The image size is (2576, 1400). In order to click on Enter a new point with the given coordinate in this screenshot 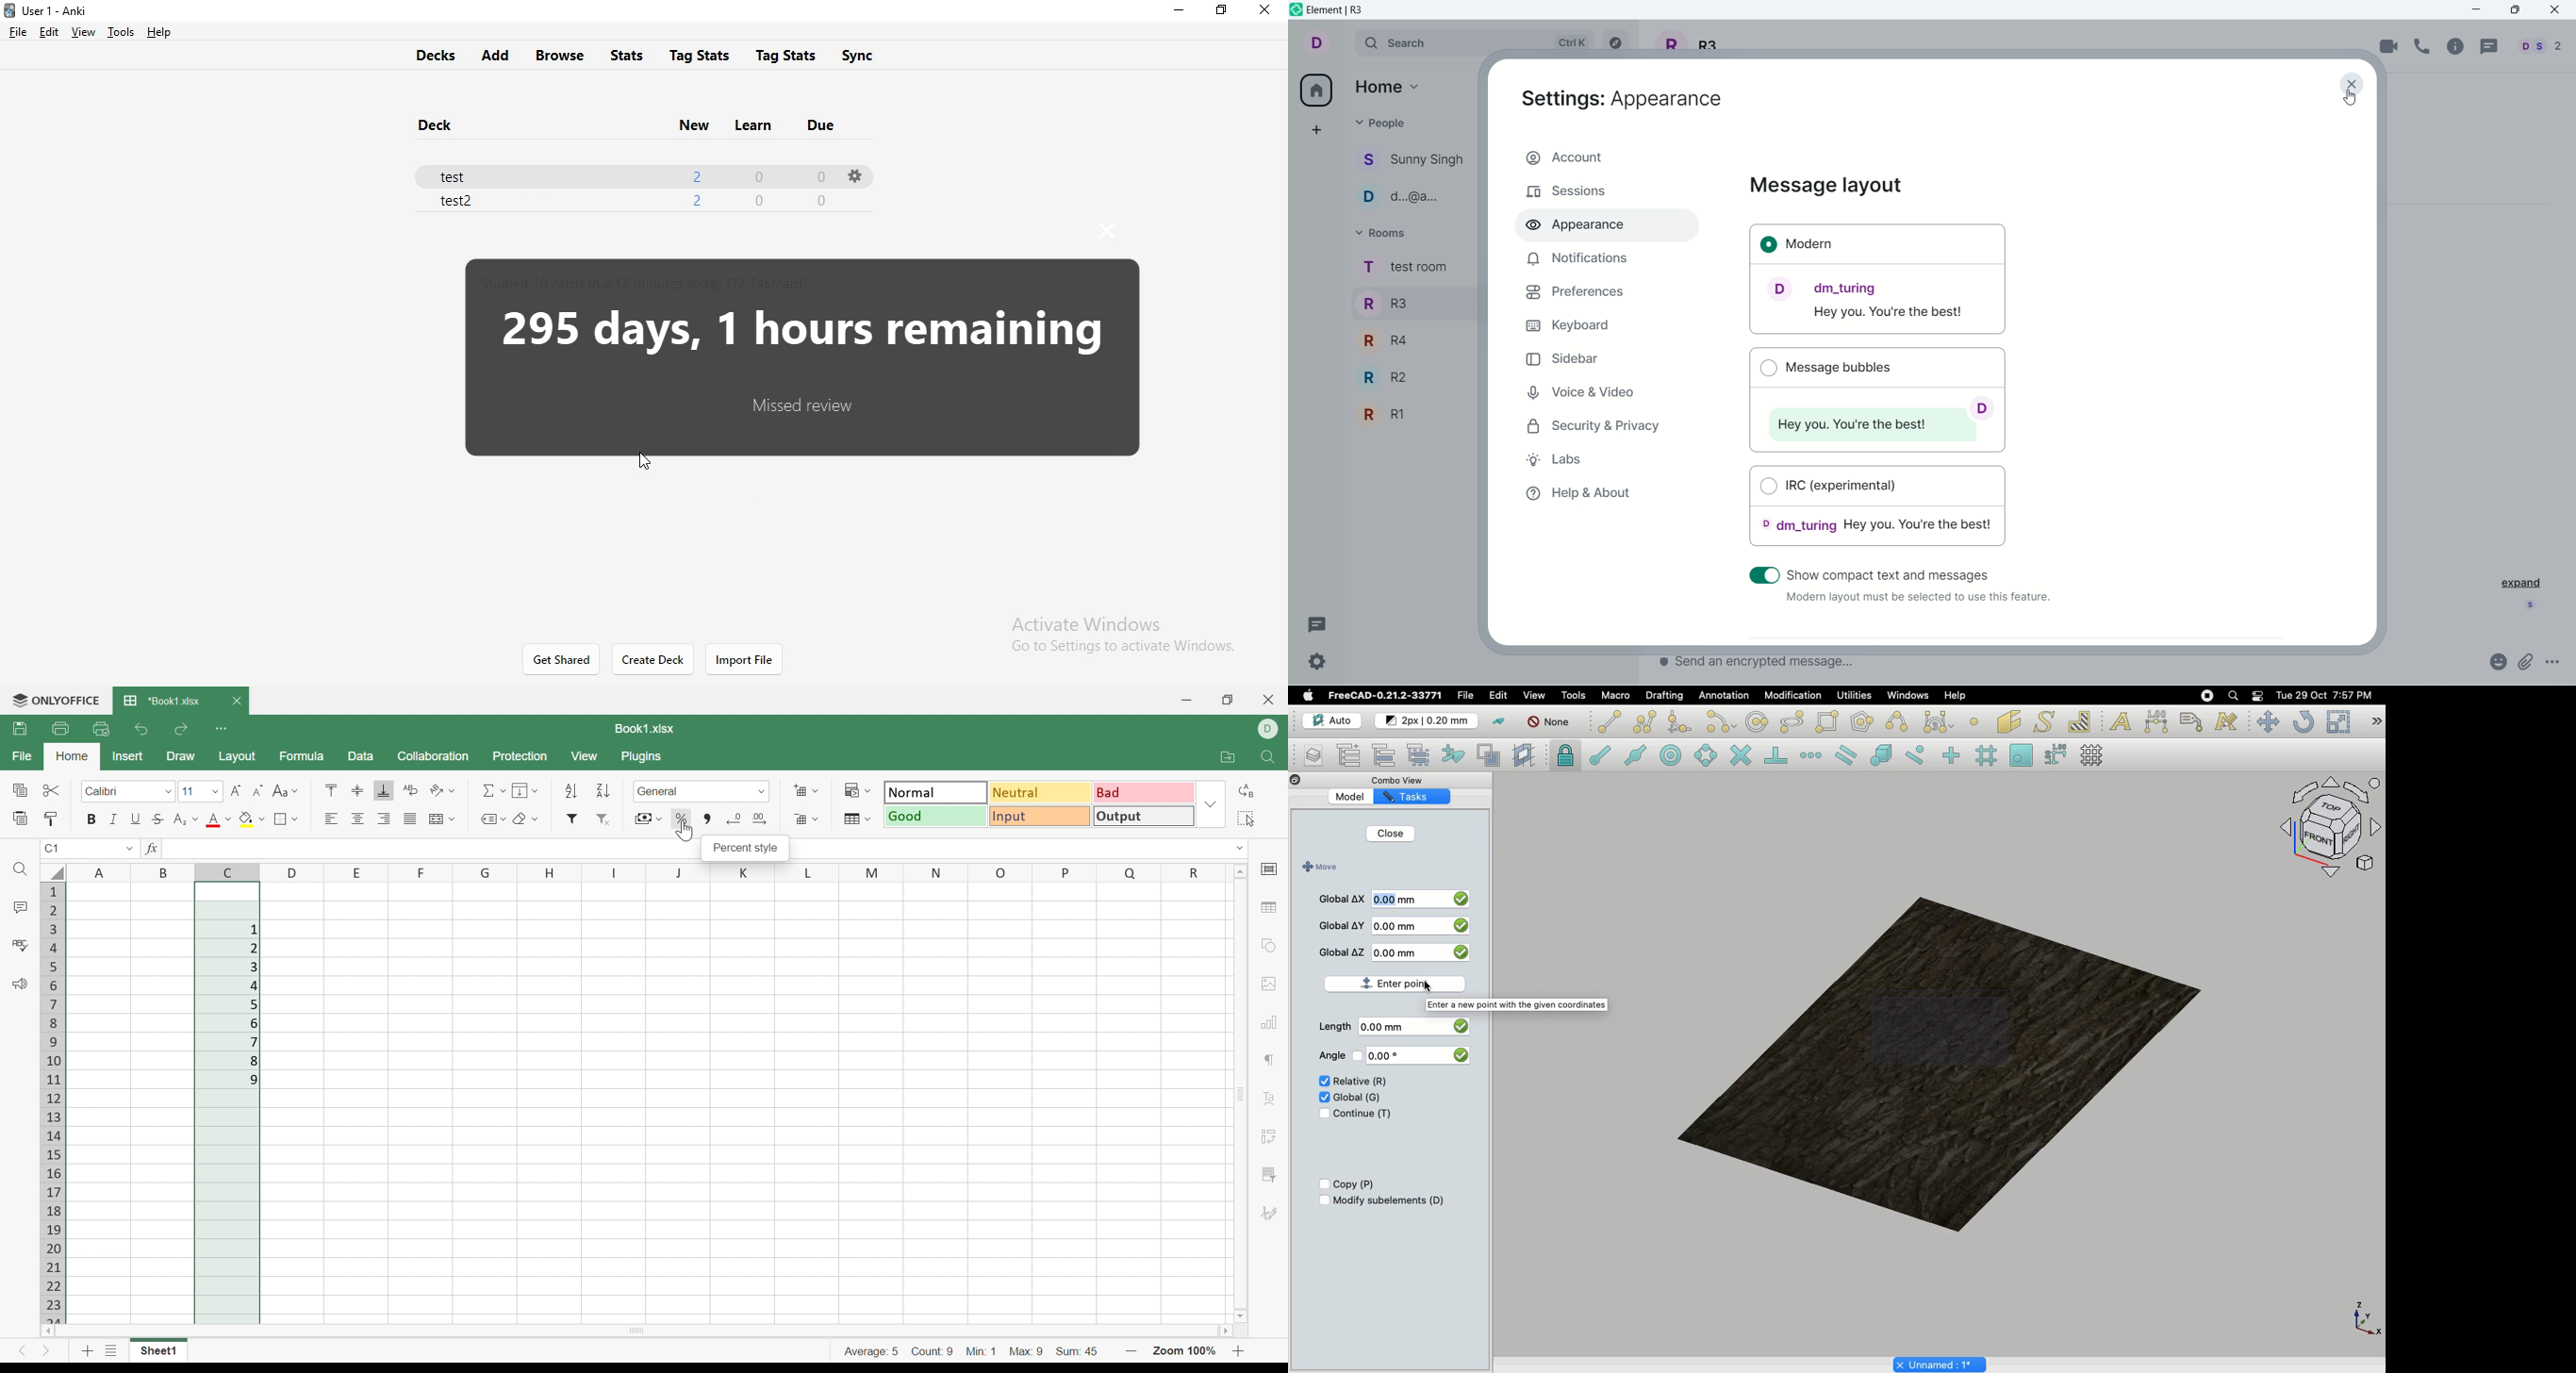, I will do `click(1514, 1005)`.